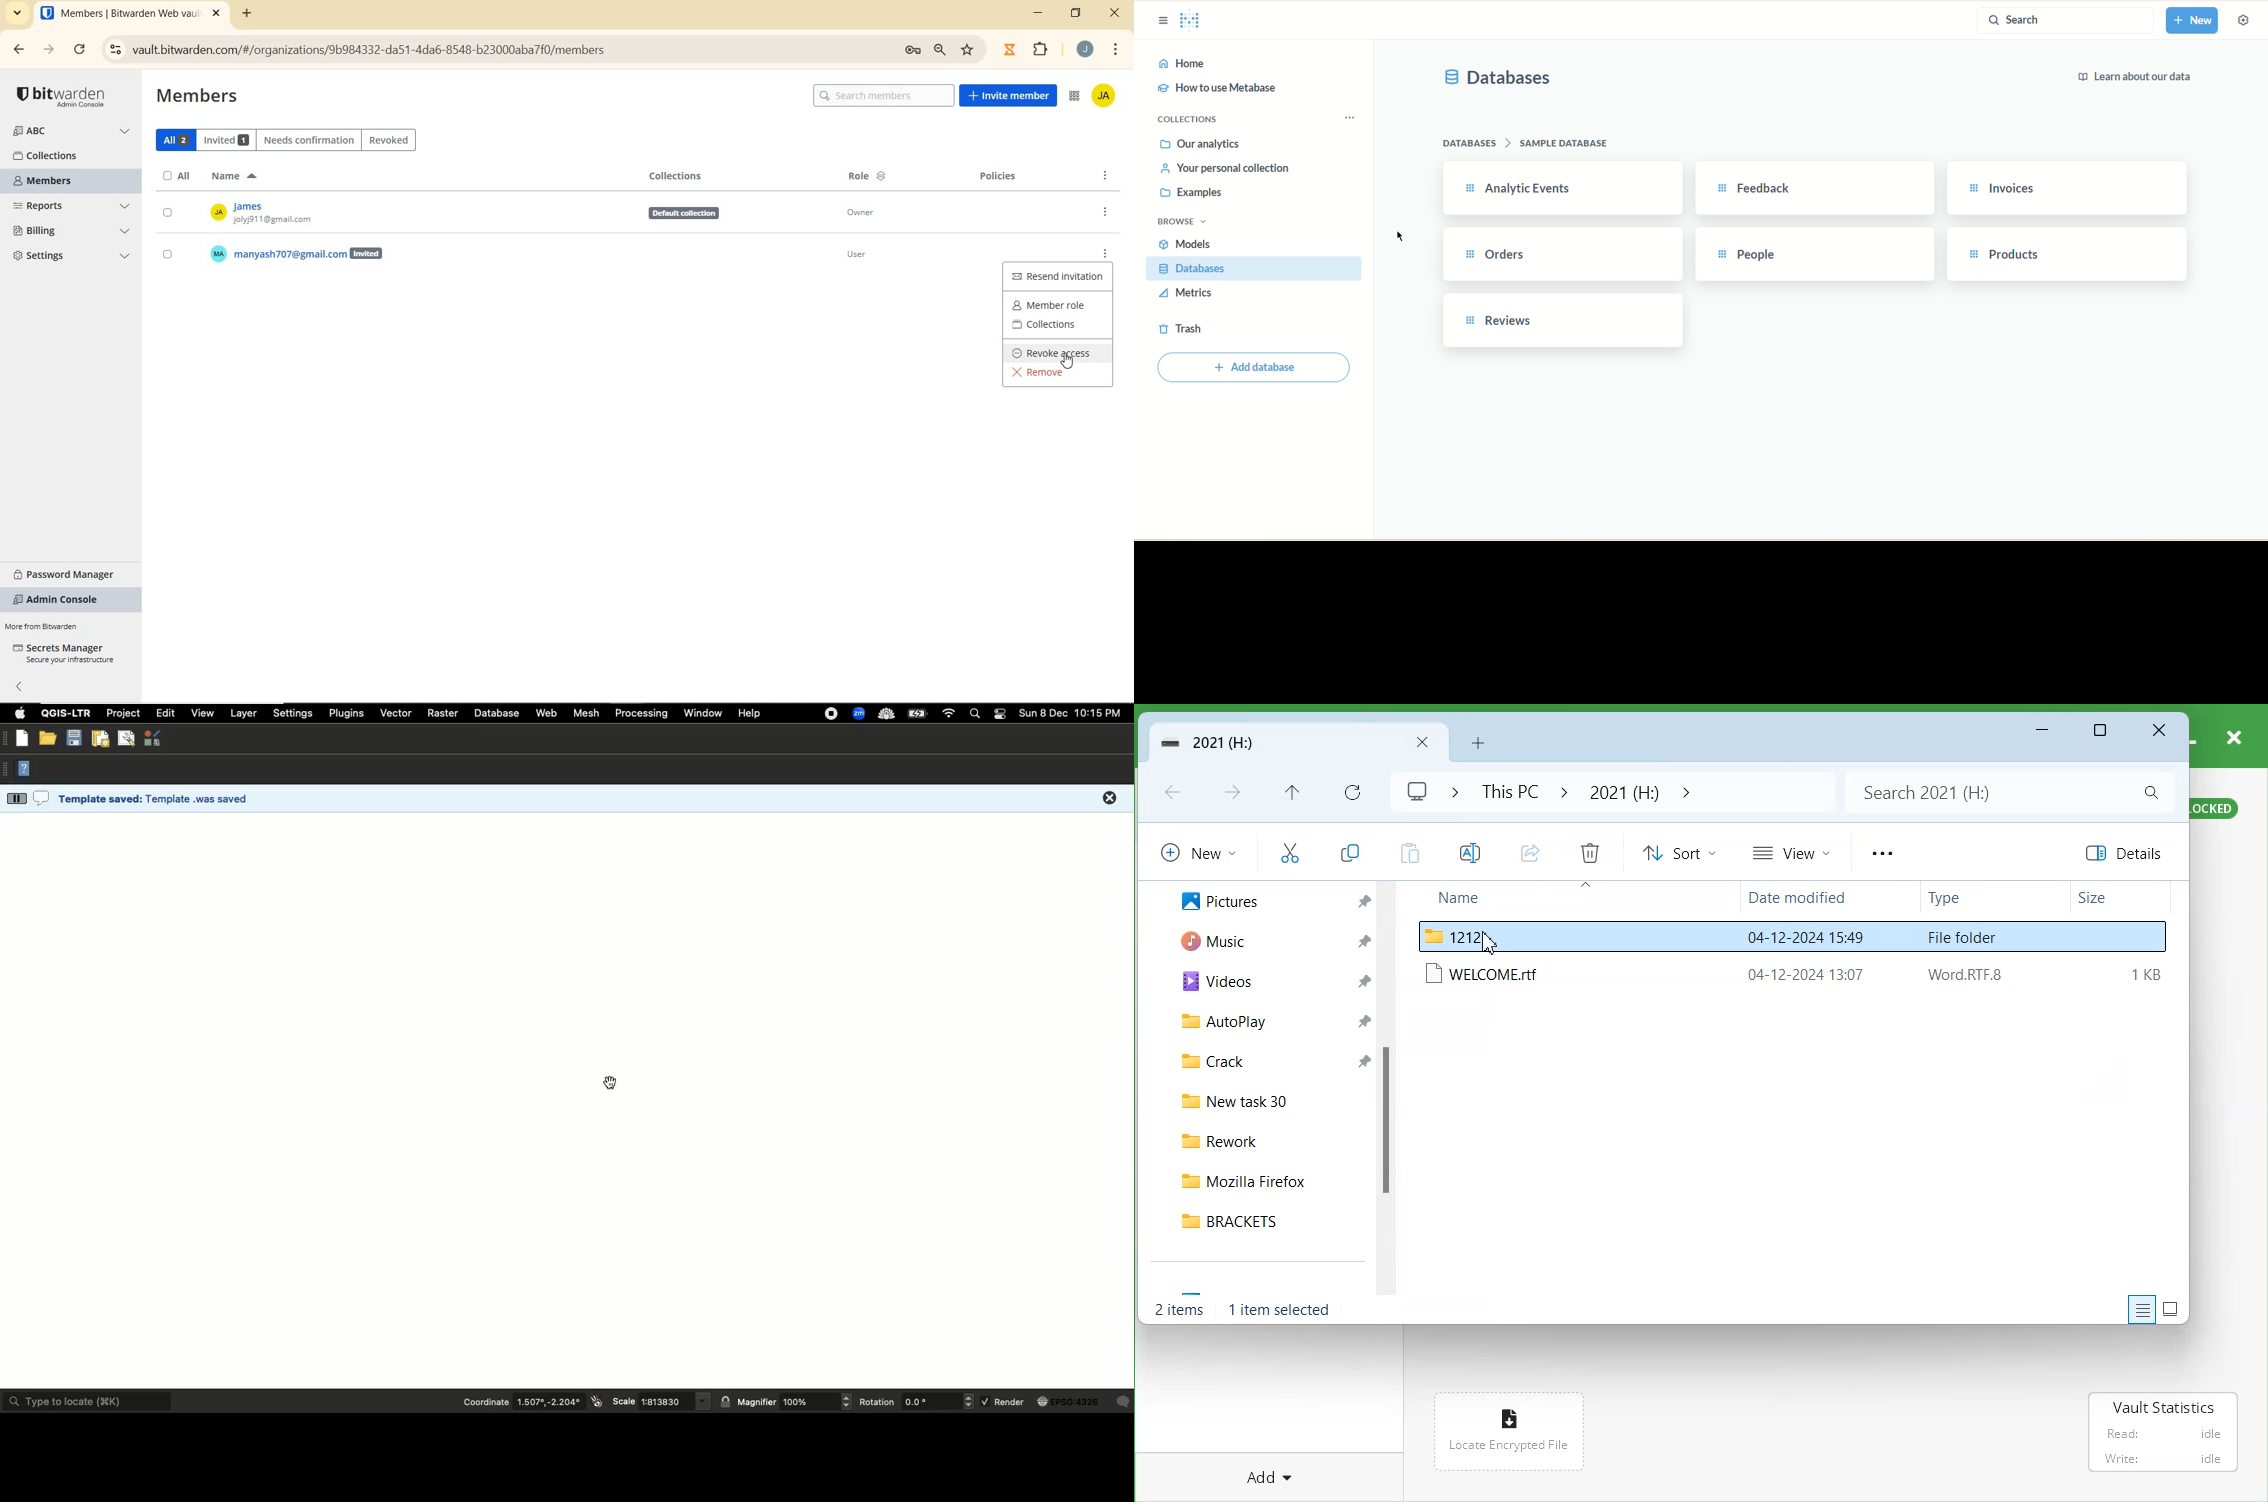 The width and height of the screenshot is (2268, 1512). I want to click on Welcome.rtf, so click(1796, 974).